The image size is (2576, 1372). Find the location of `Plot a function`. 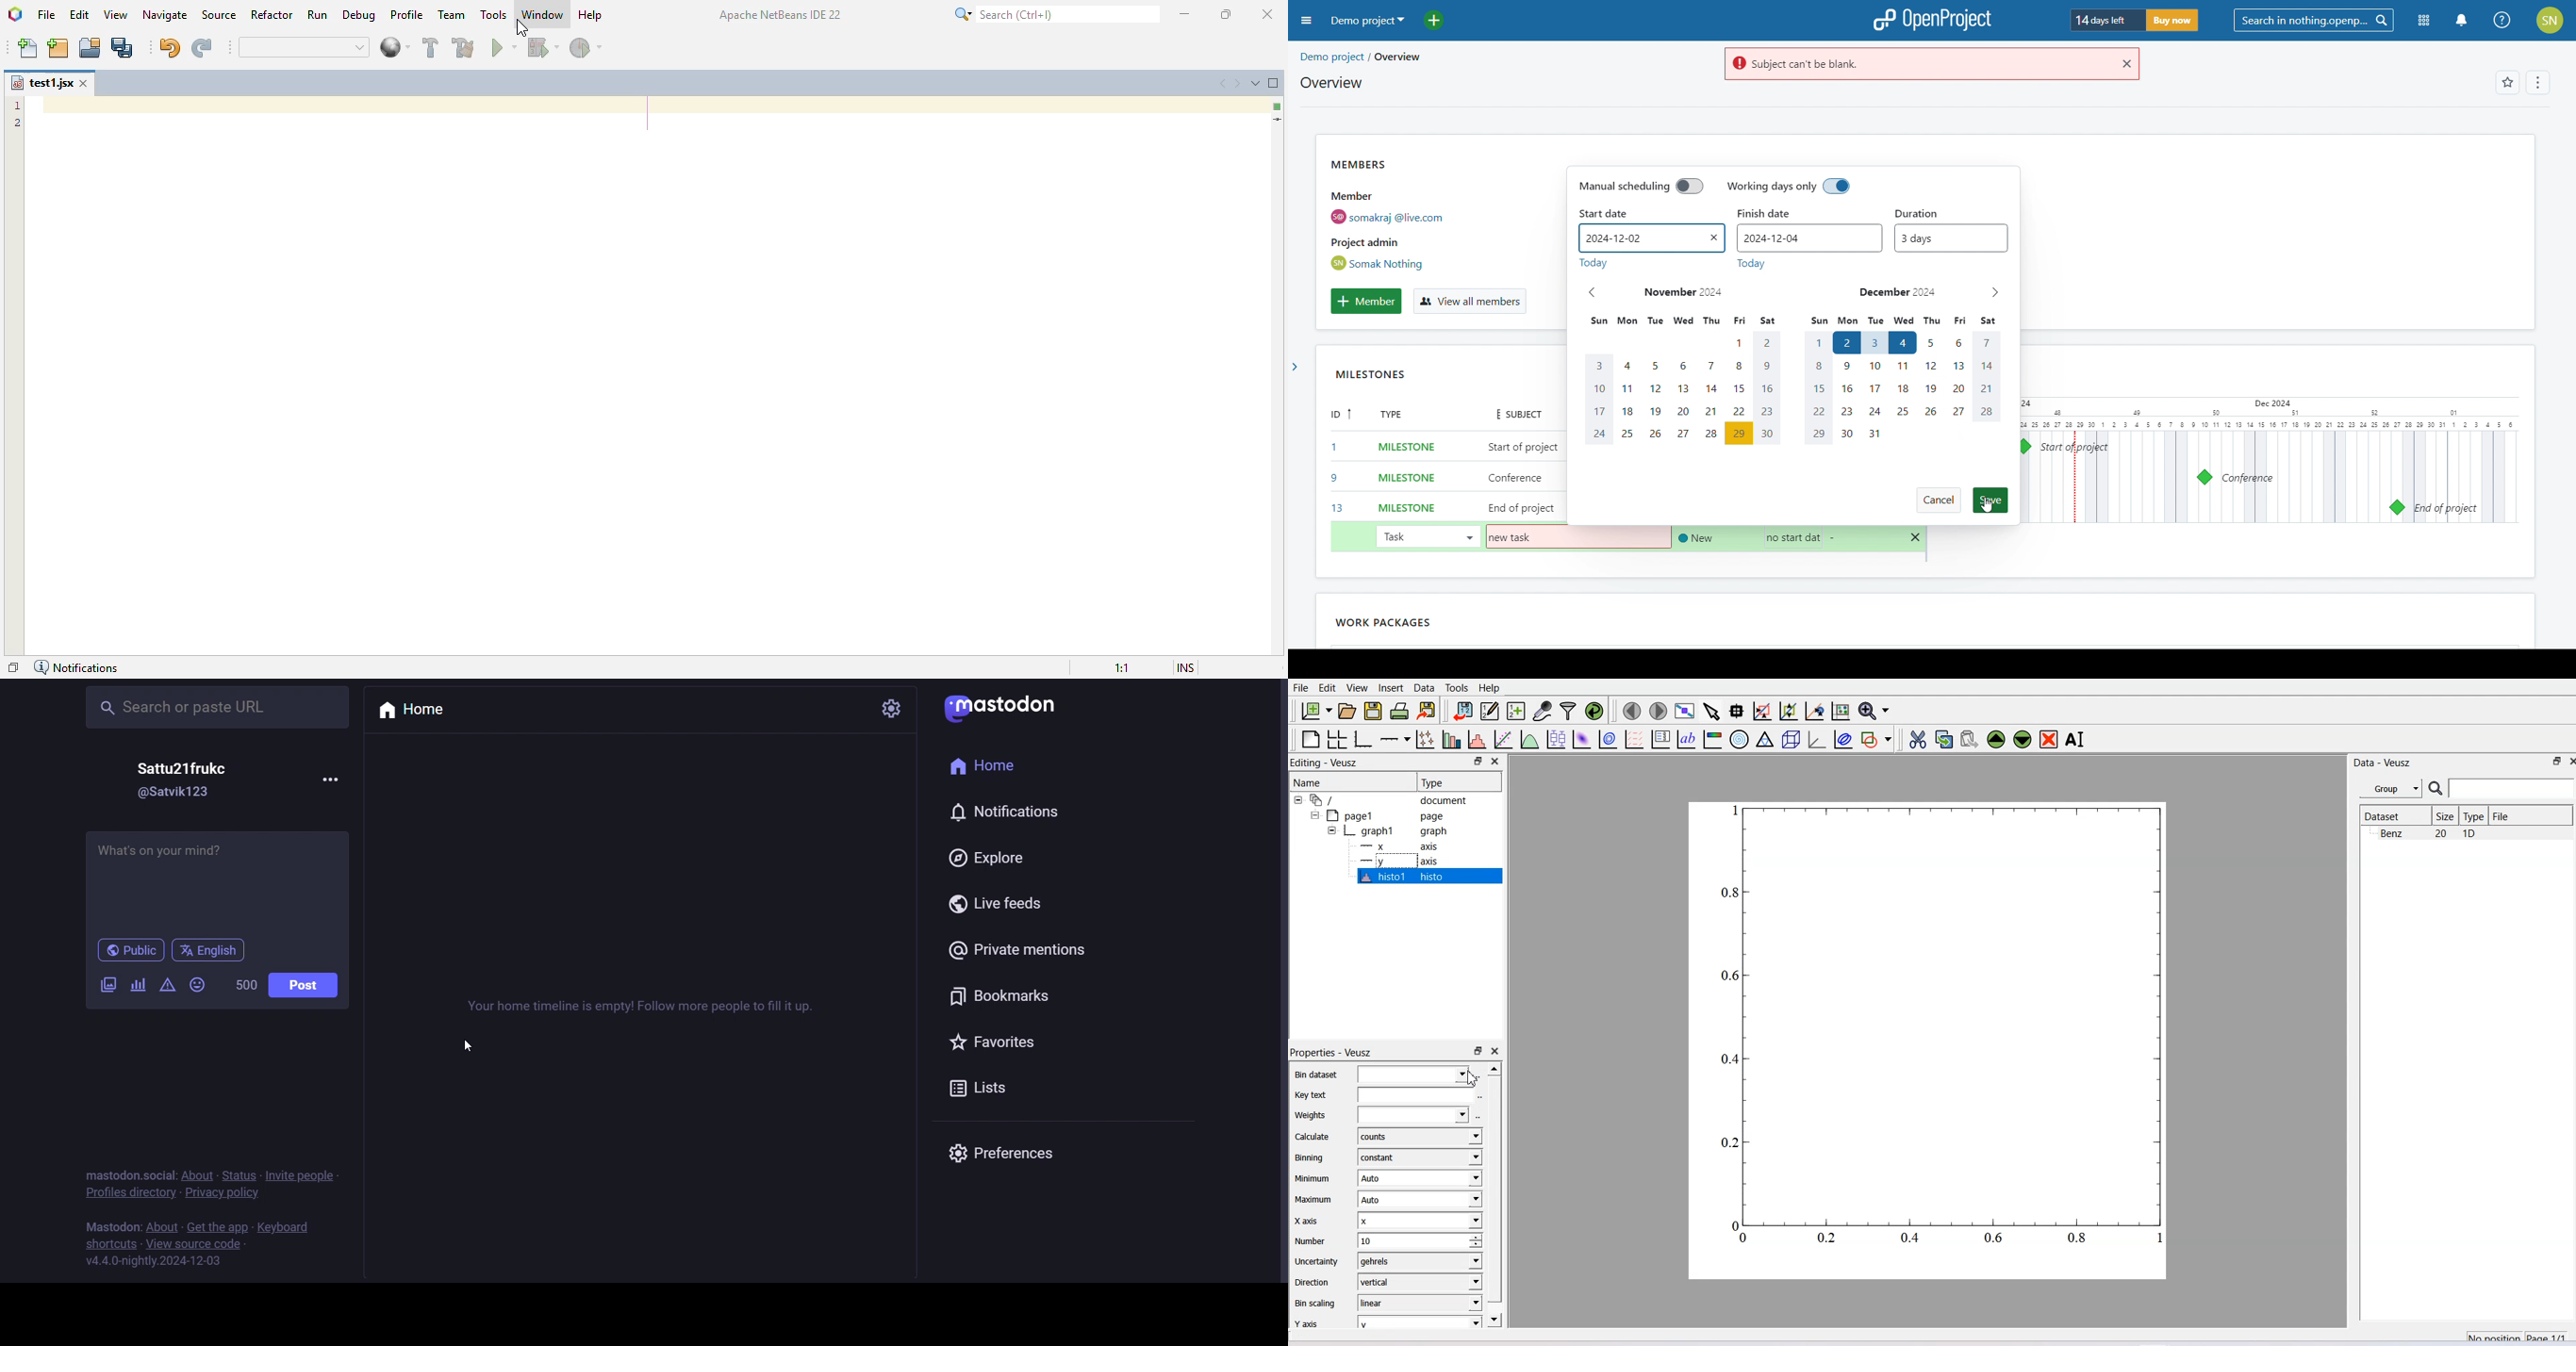

Plot a function is located at coordinates (1531, 739).